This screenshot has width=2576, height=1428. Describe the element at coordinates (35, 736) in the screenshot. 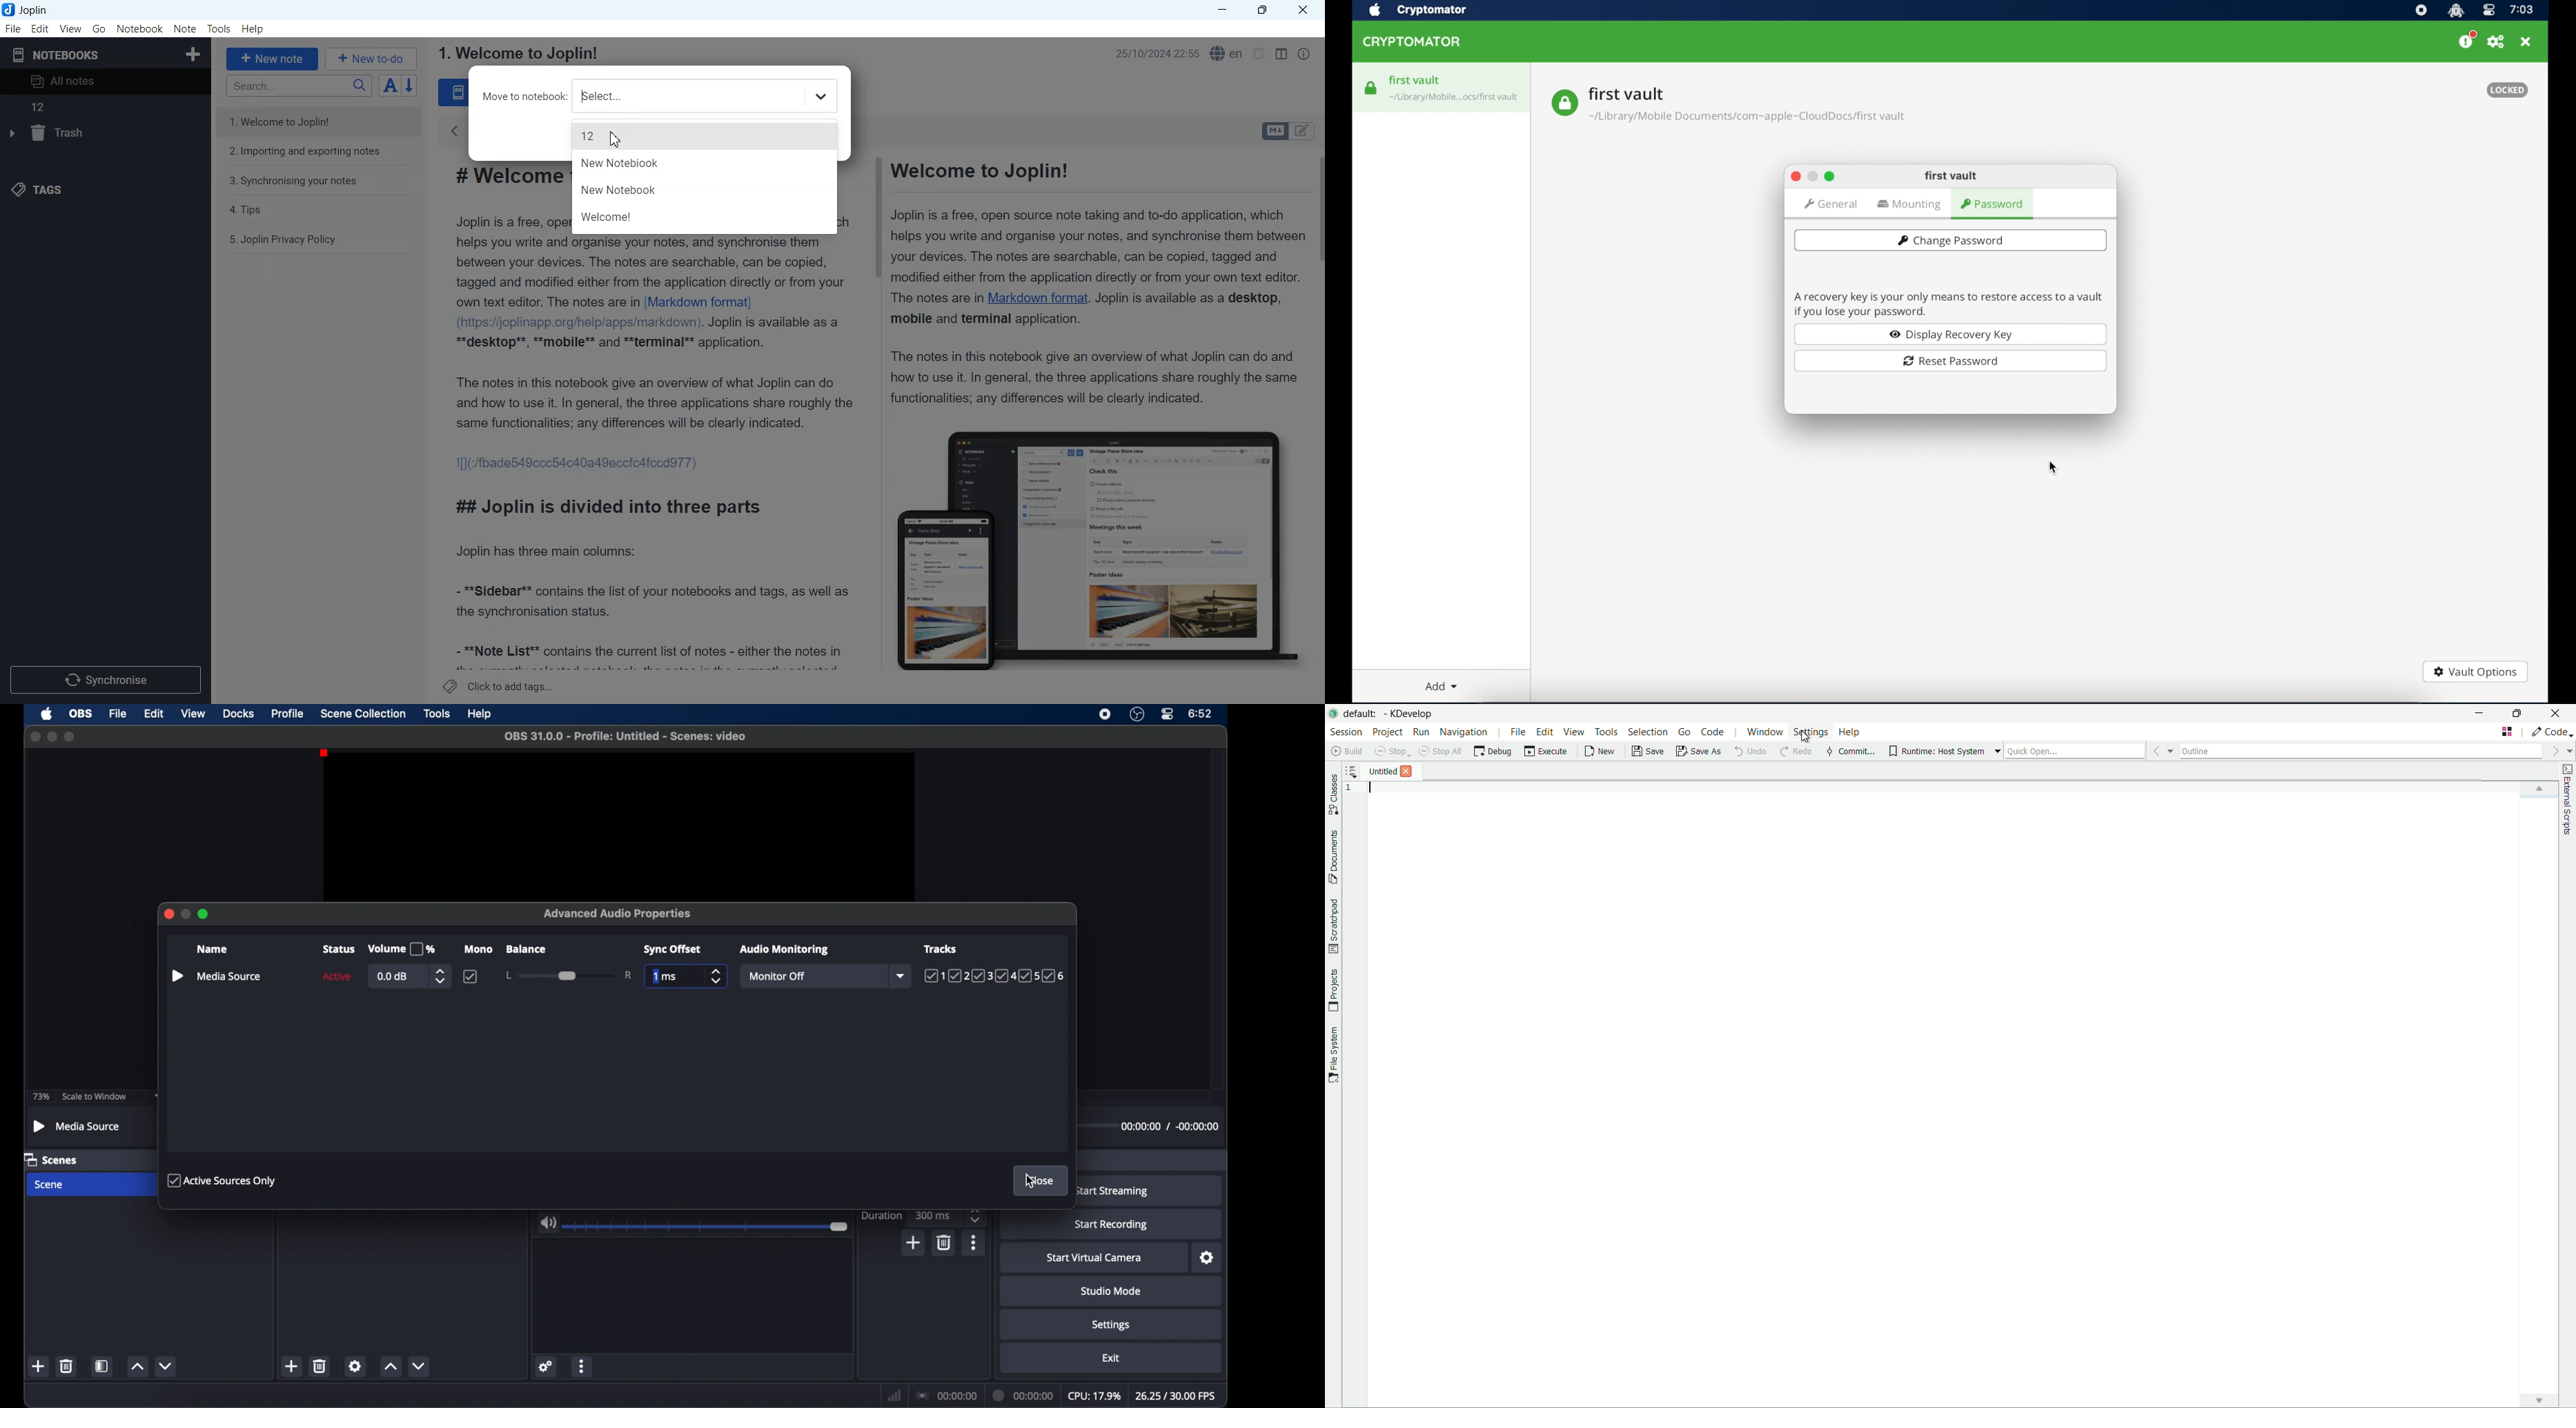

I see `close` at that location.